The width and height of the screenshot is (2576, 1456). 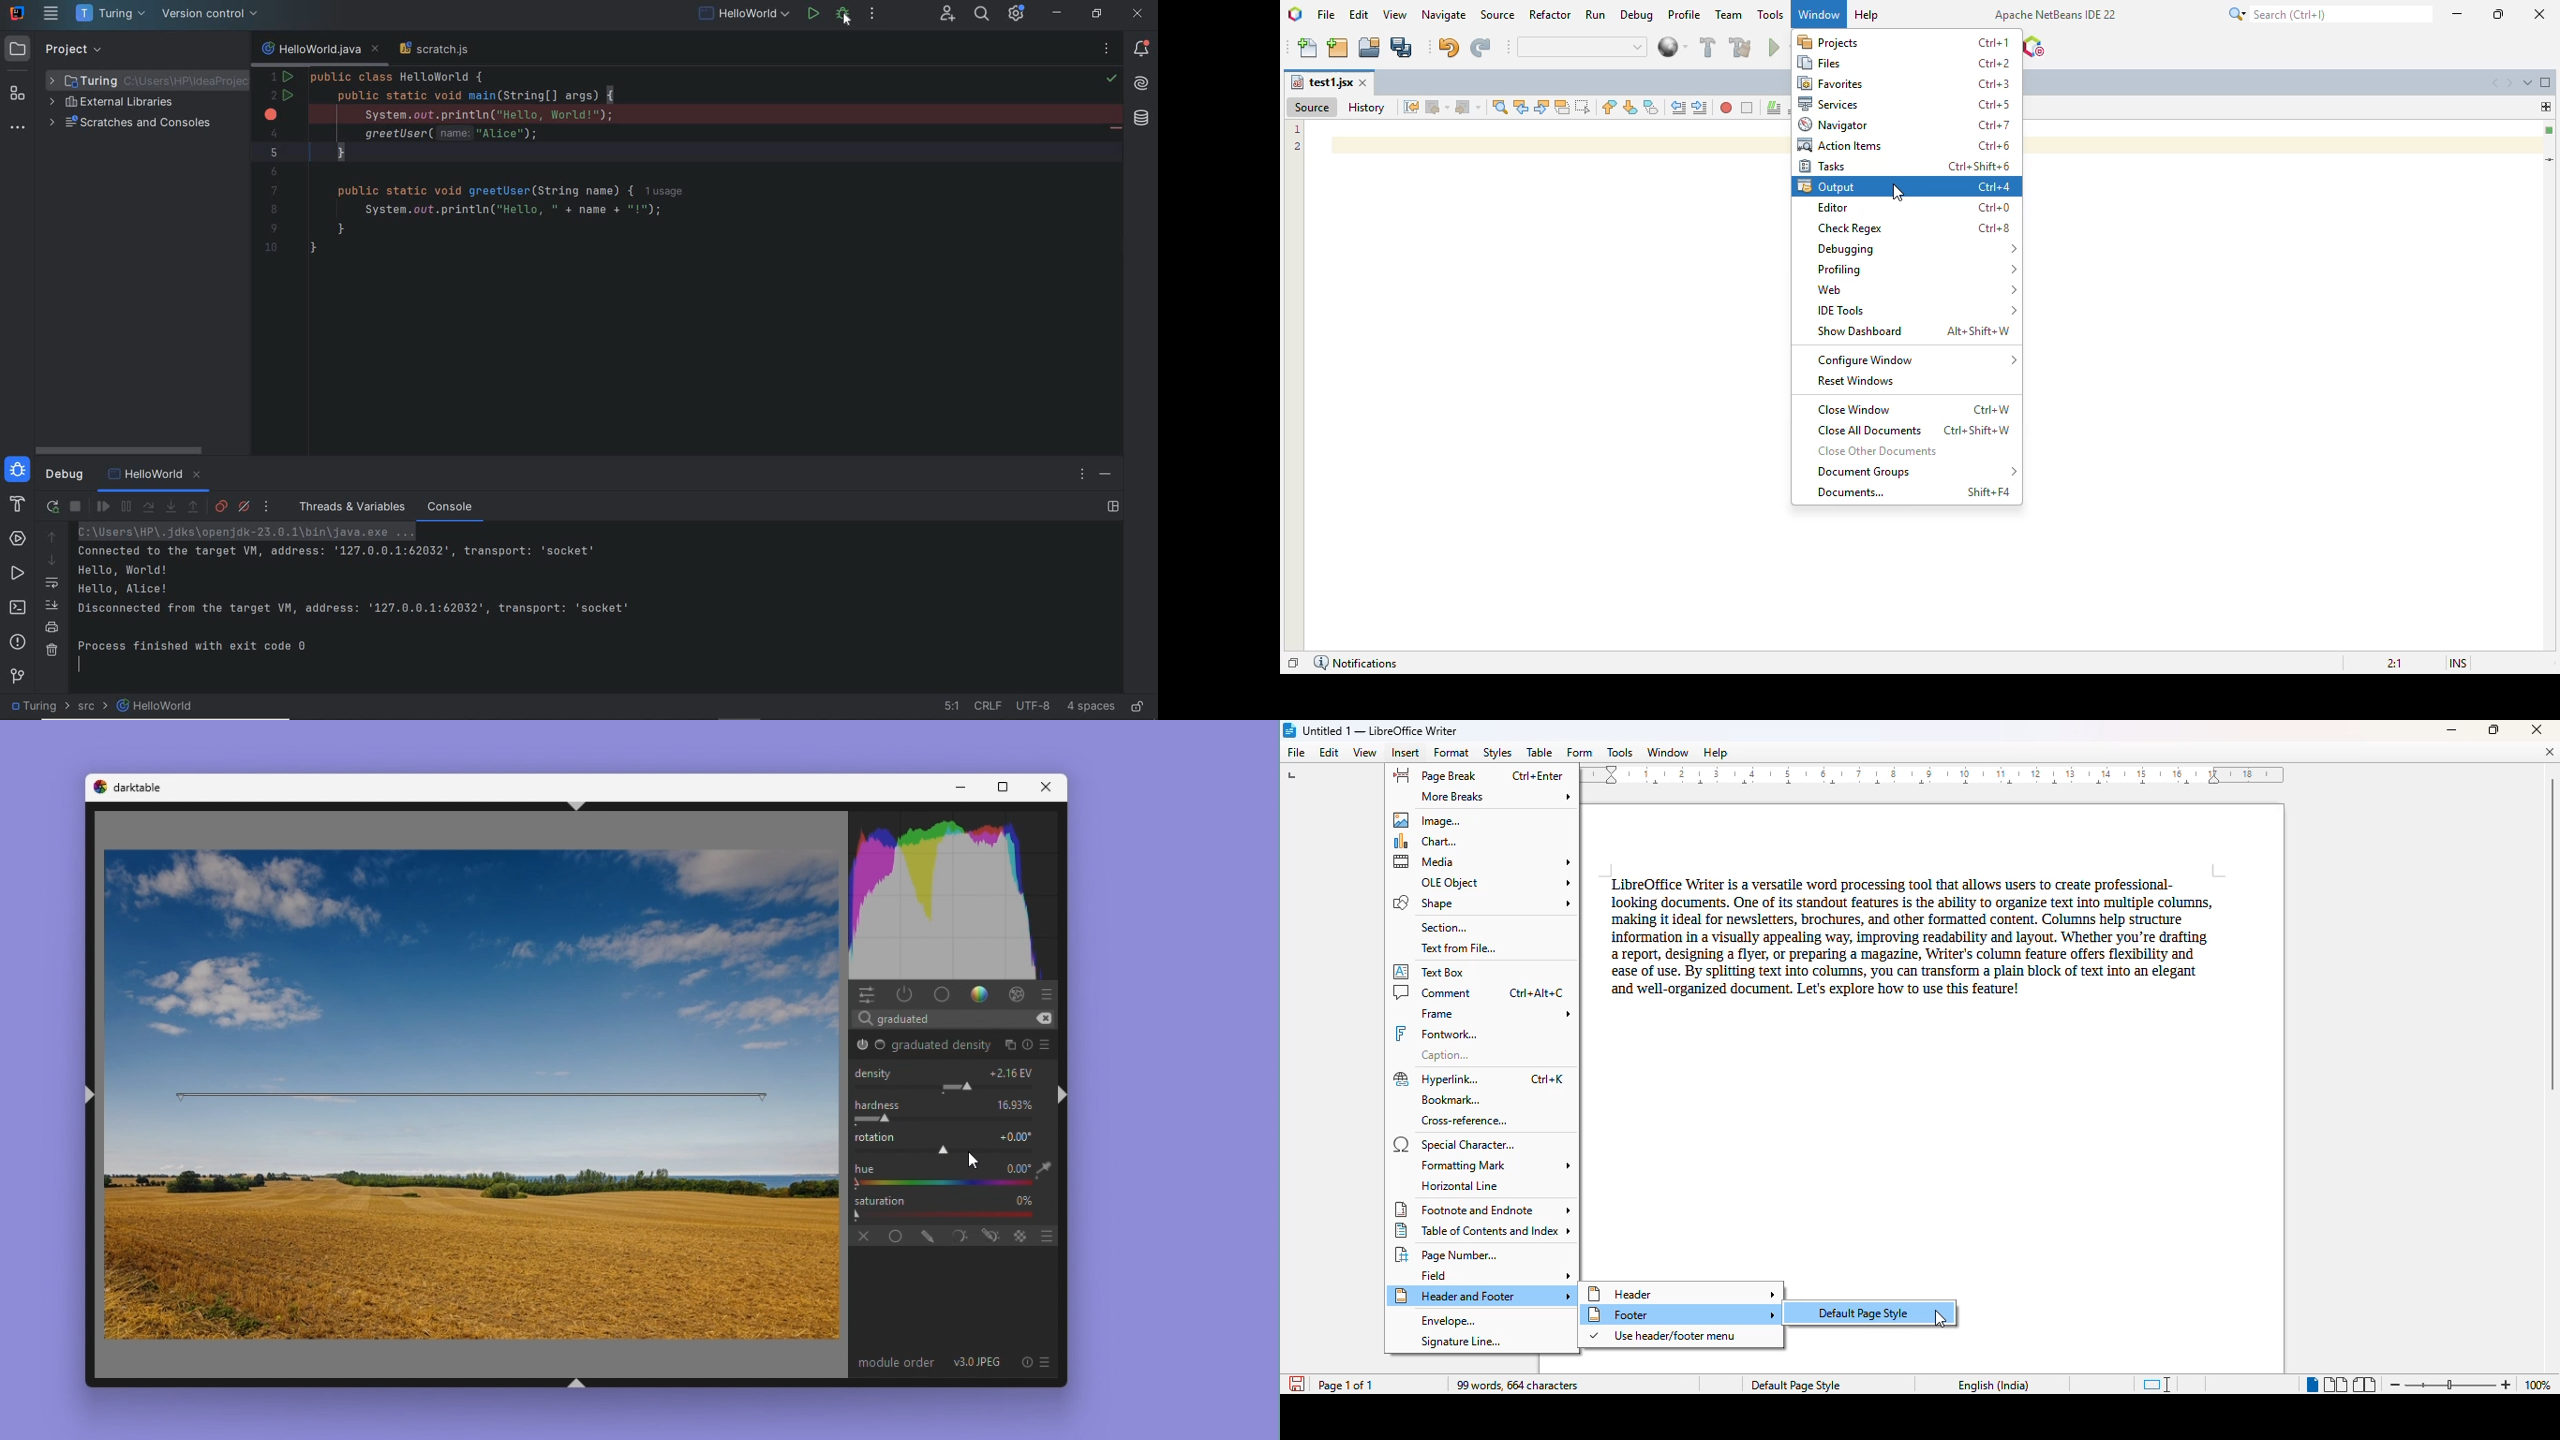 What do you see at coordinates (1453, 1144) in the screenshot?
I see `special character` at bounding box center [1453, 1144].